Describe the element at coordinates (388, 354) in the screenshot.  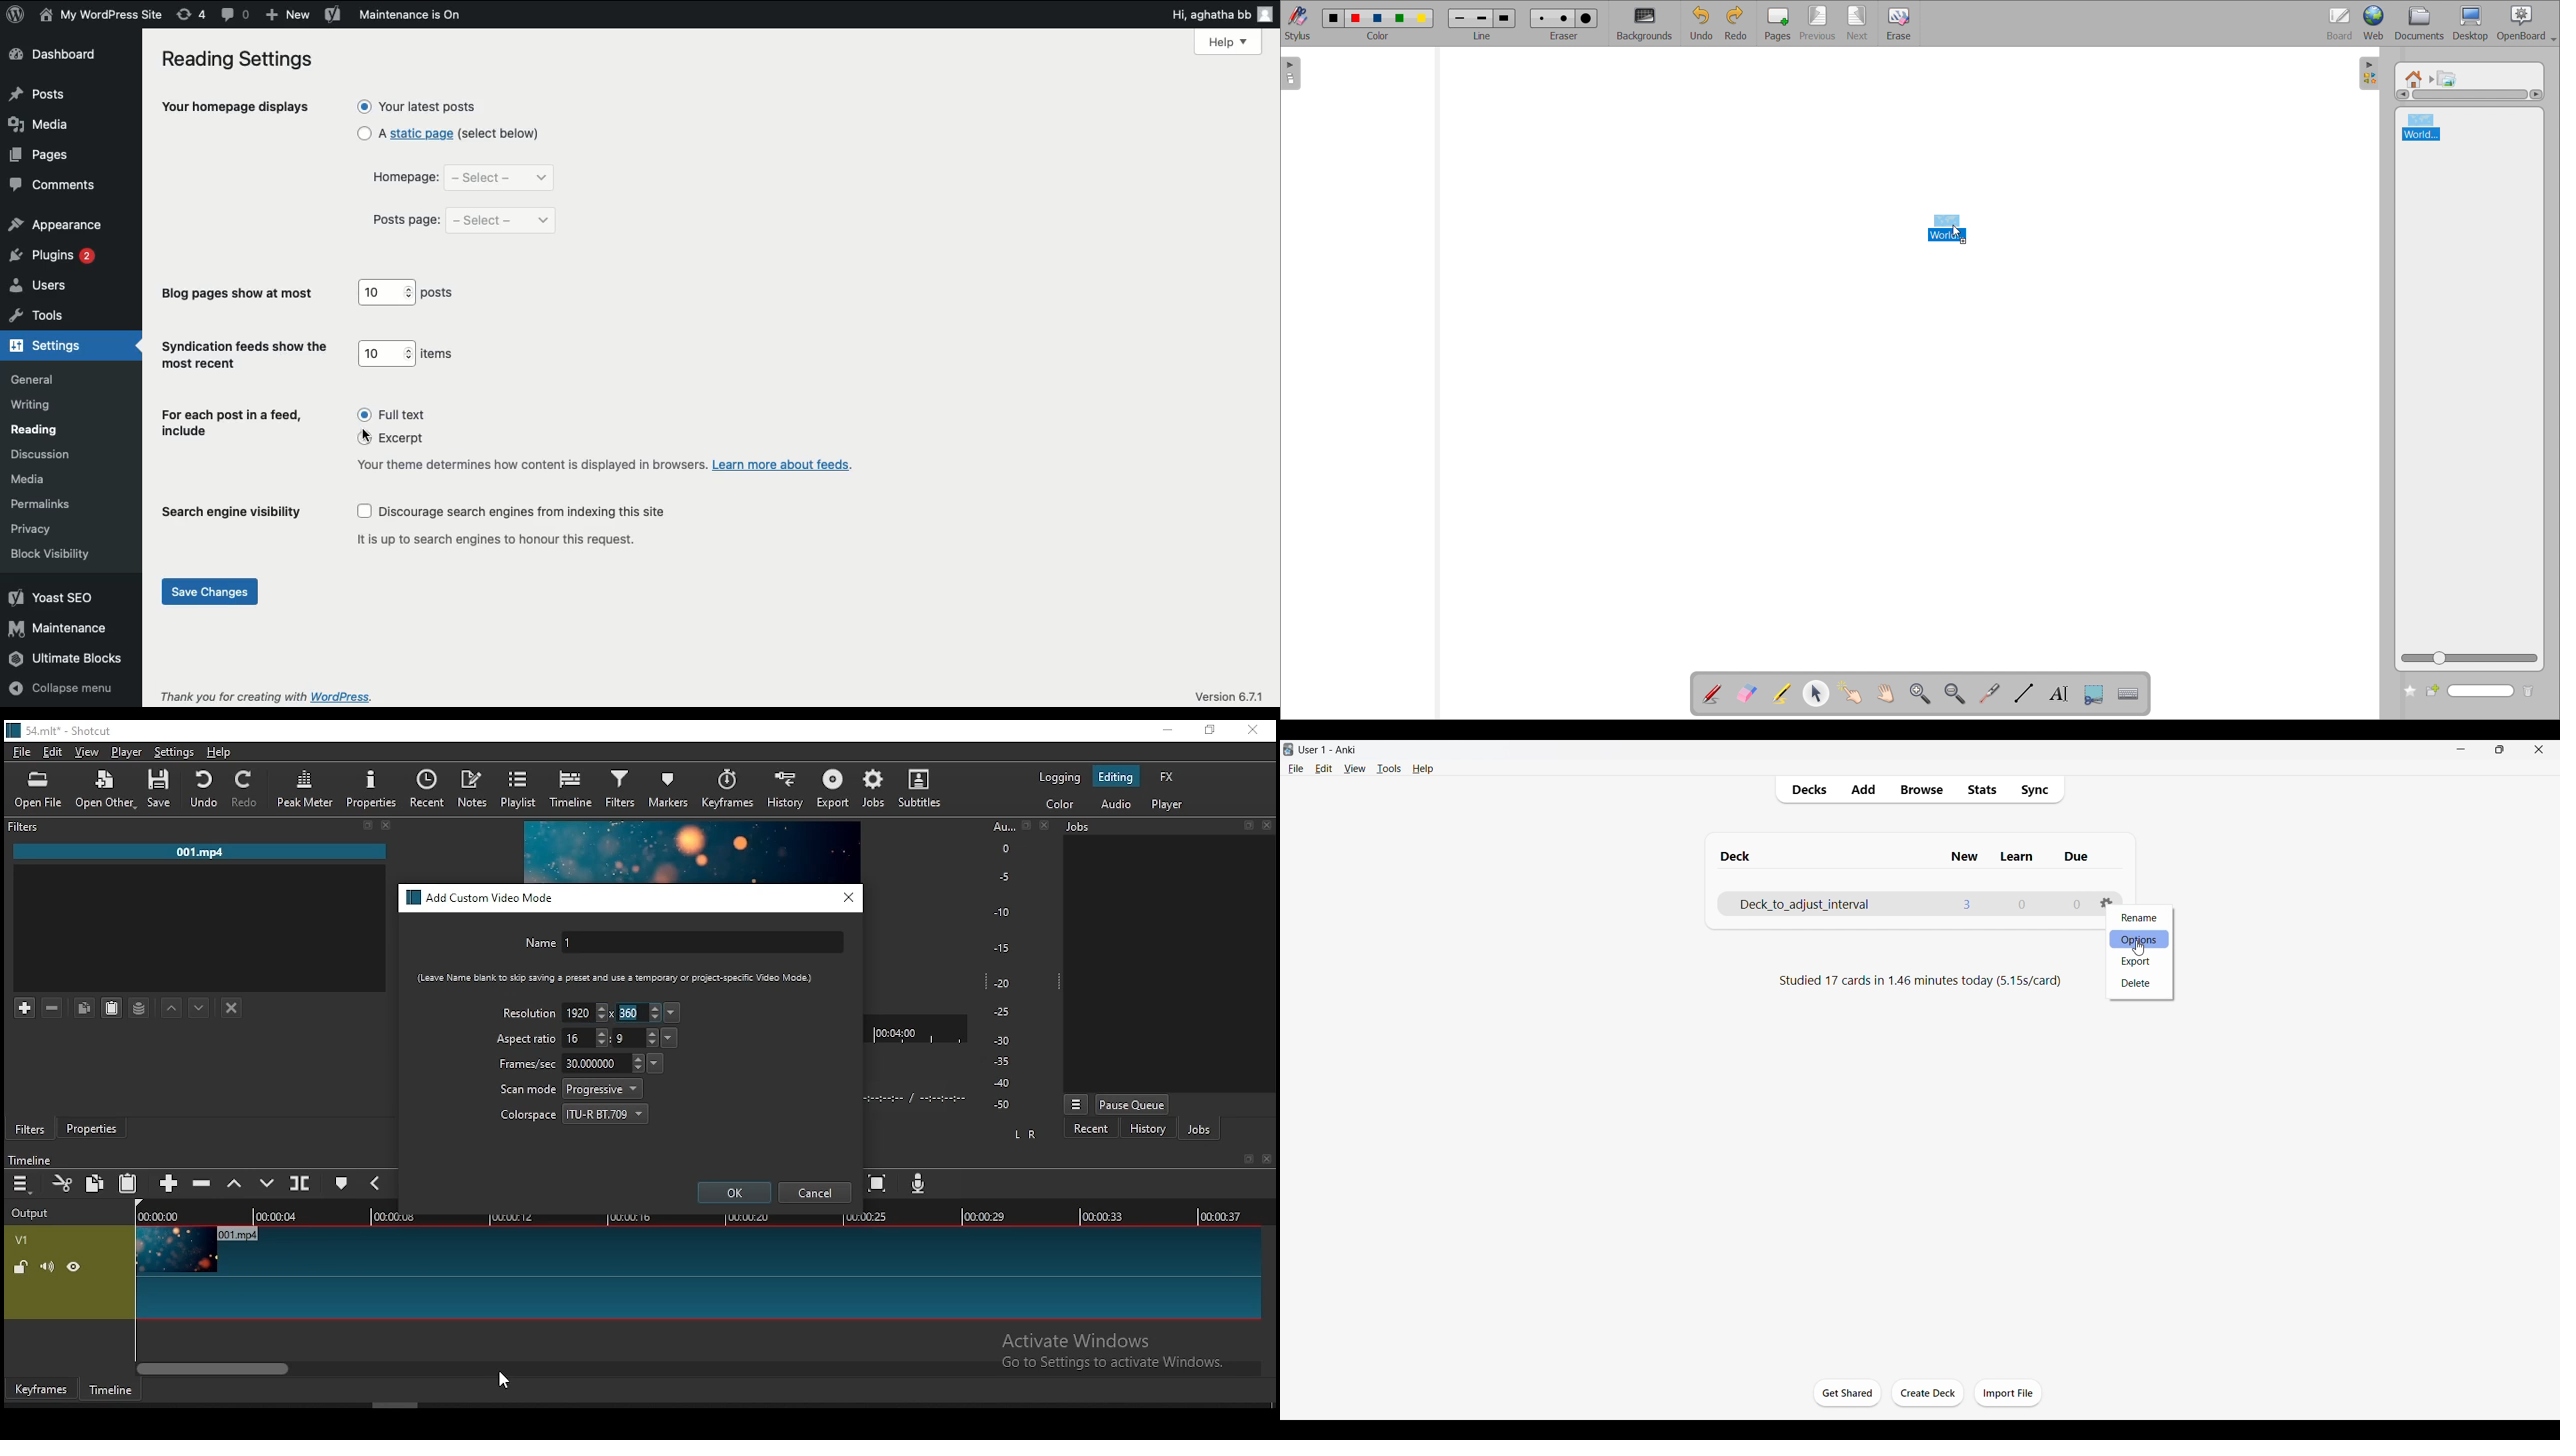
I see `10` at that location.